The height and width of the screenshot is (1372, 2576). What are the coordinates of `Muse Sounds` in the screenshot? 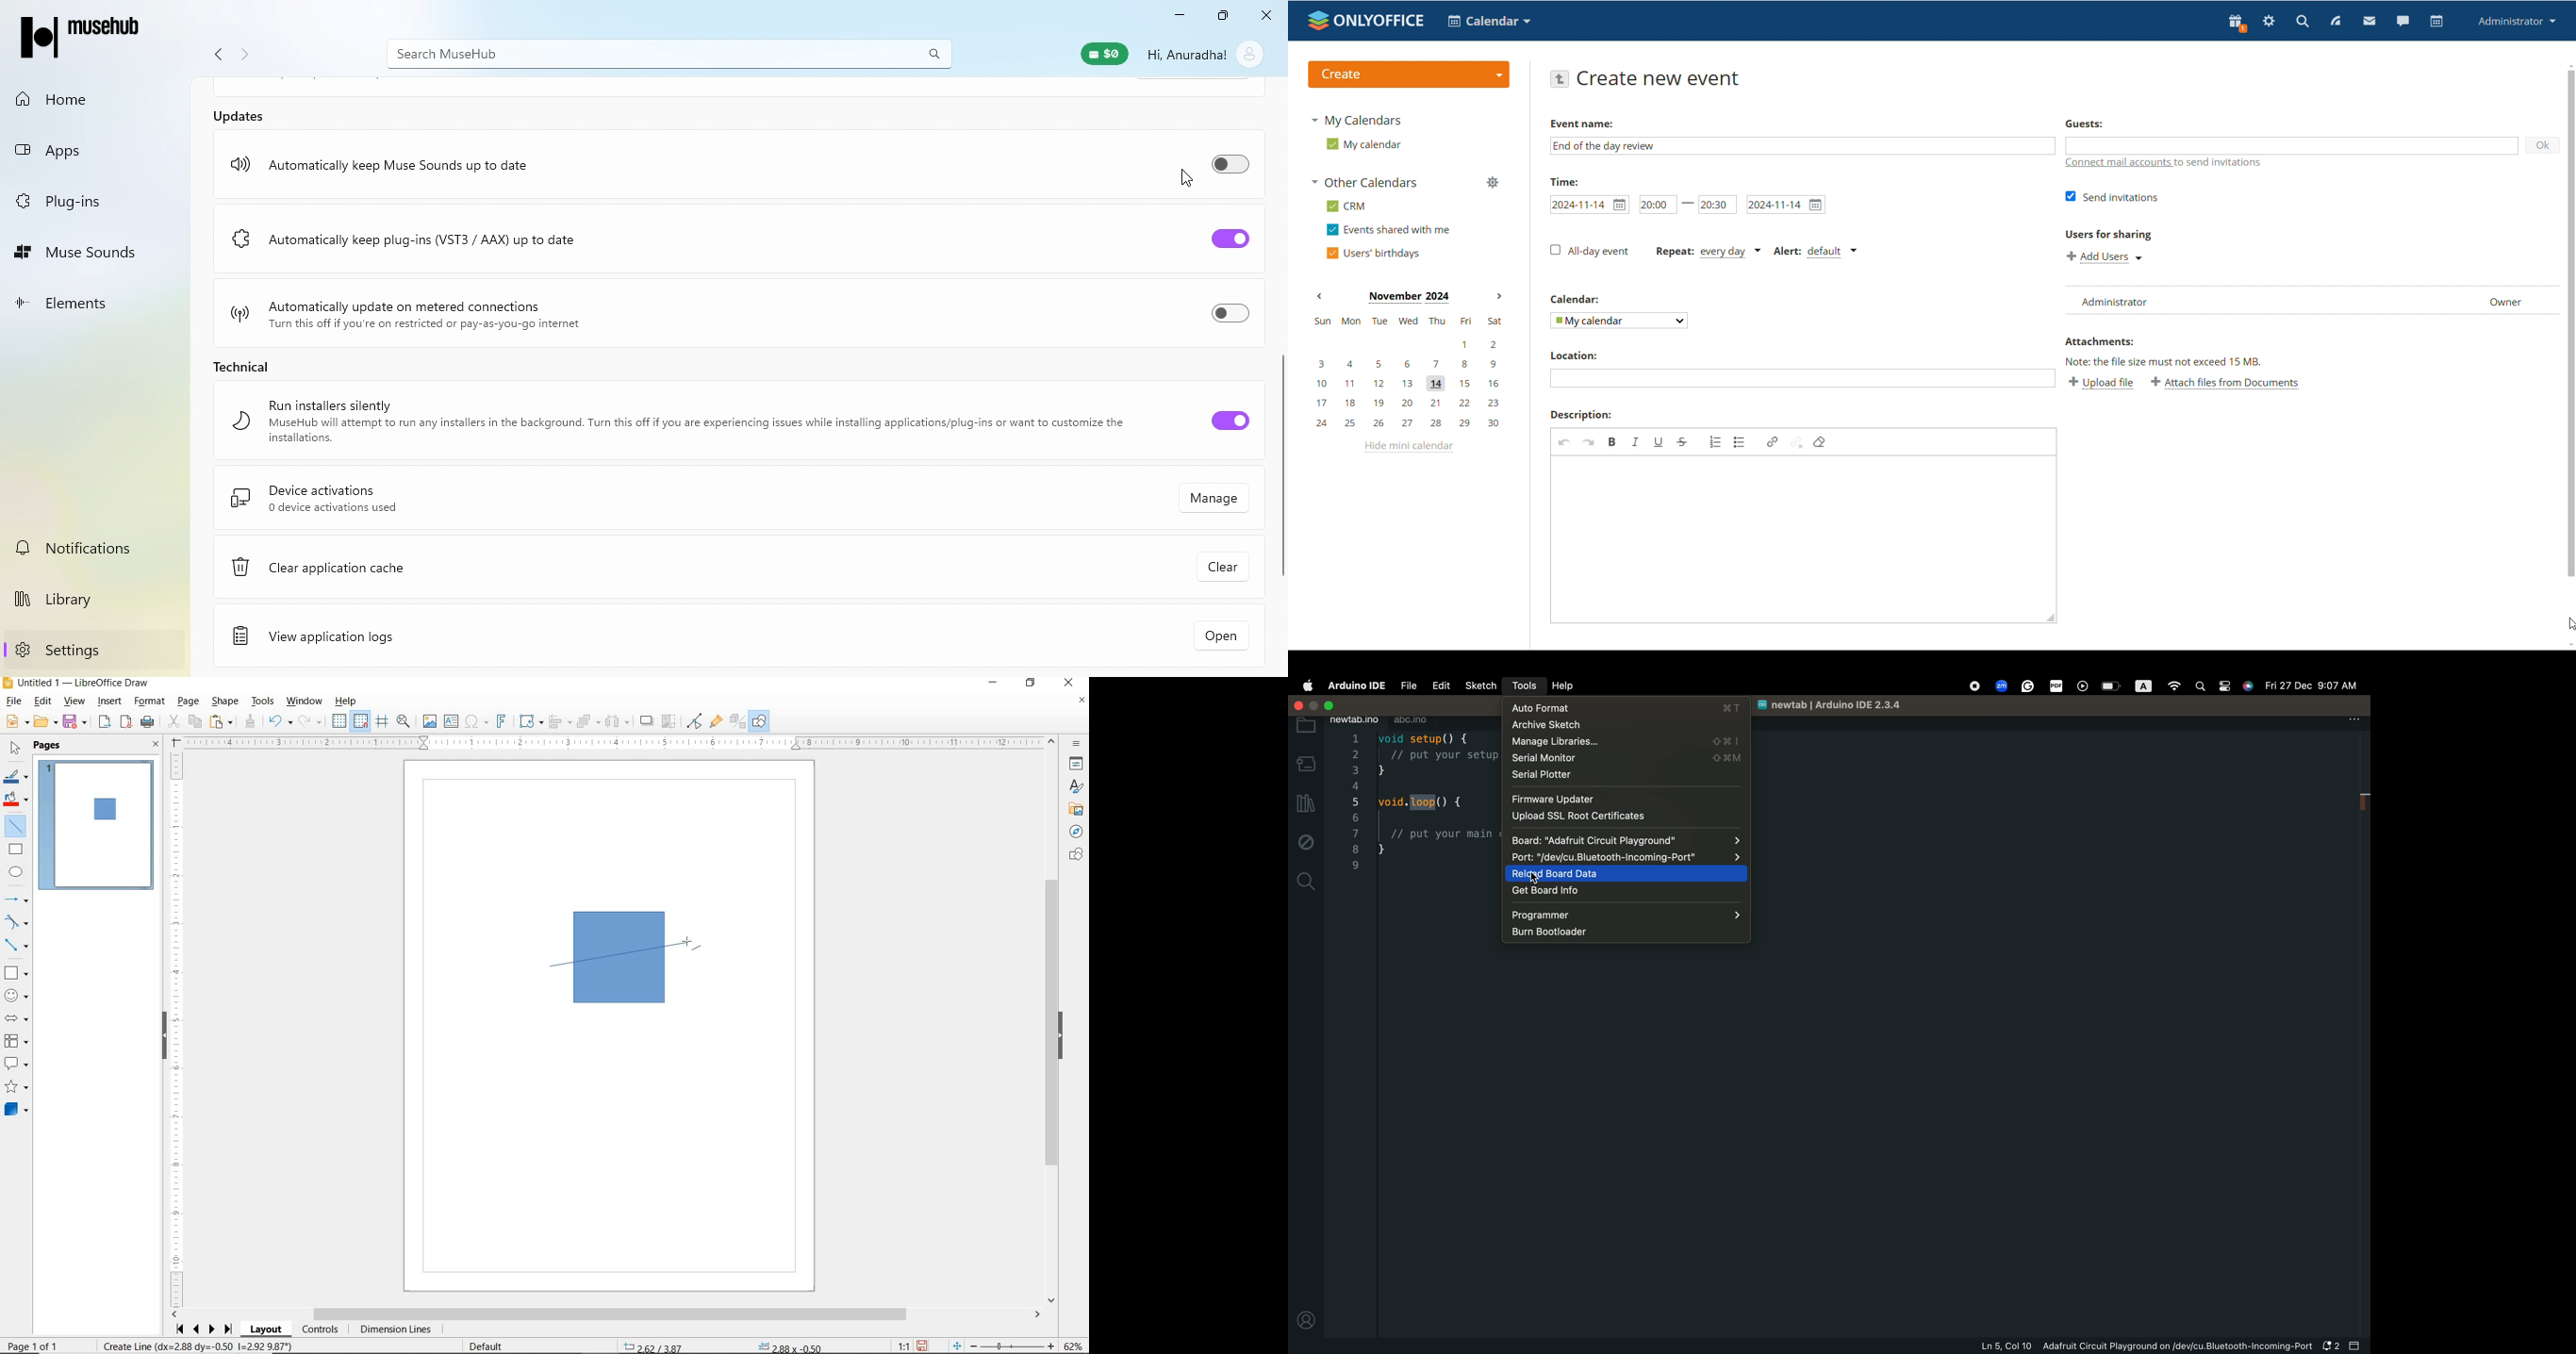 It's located at (87, 248).